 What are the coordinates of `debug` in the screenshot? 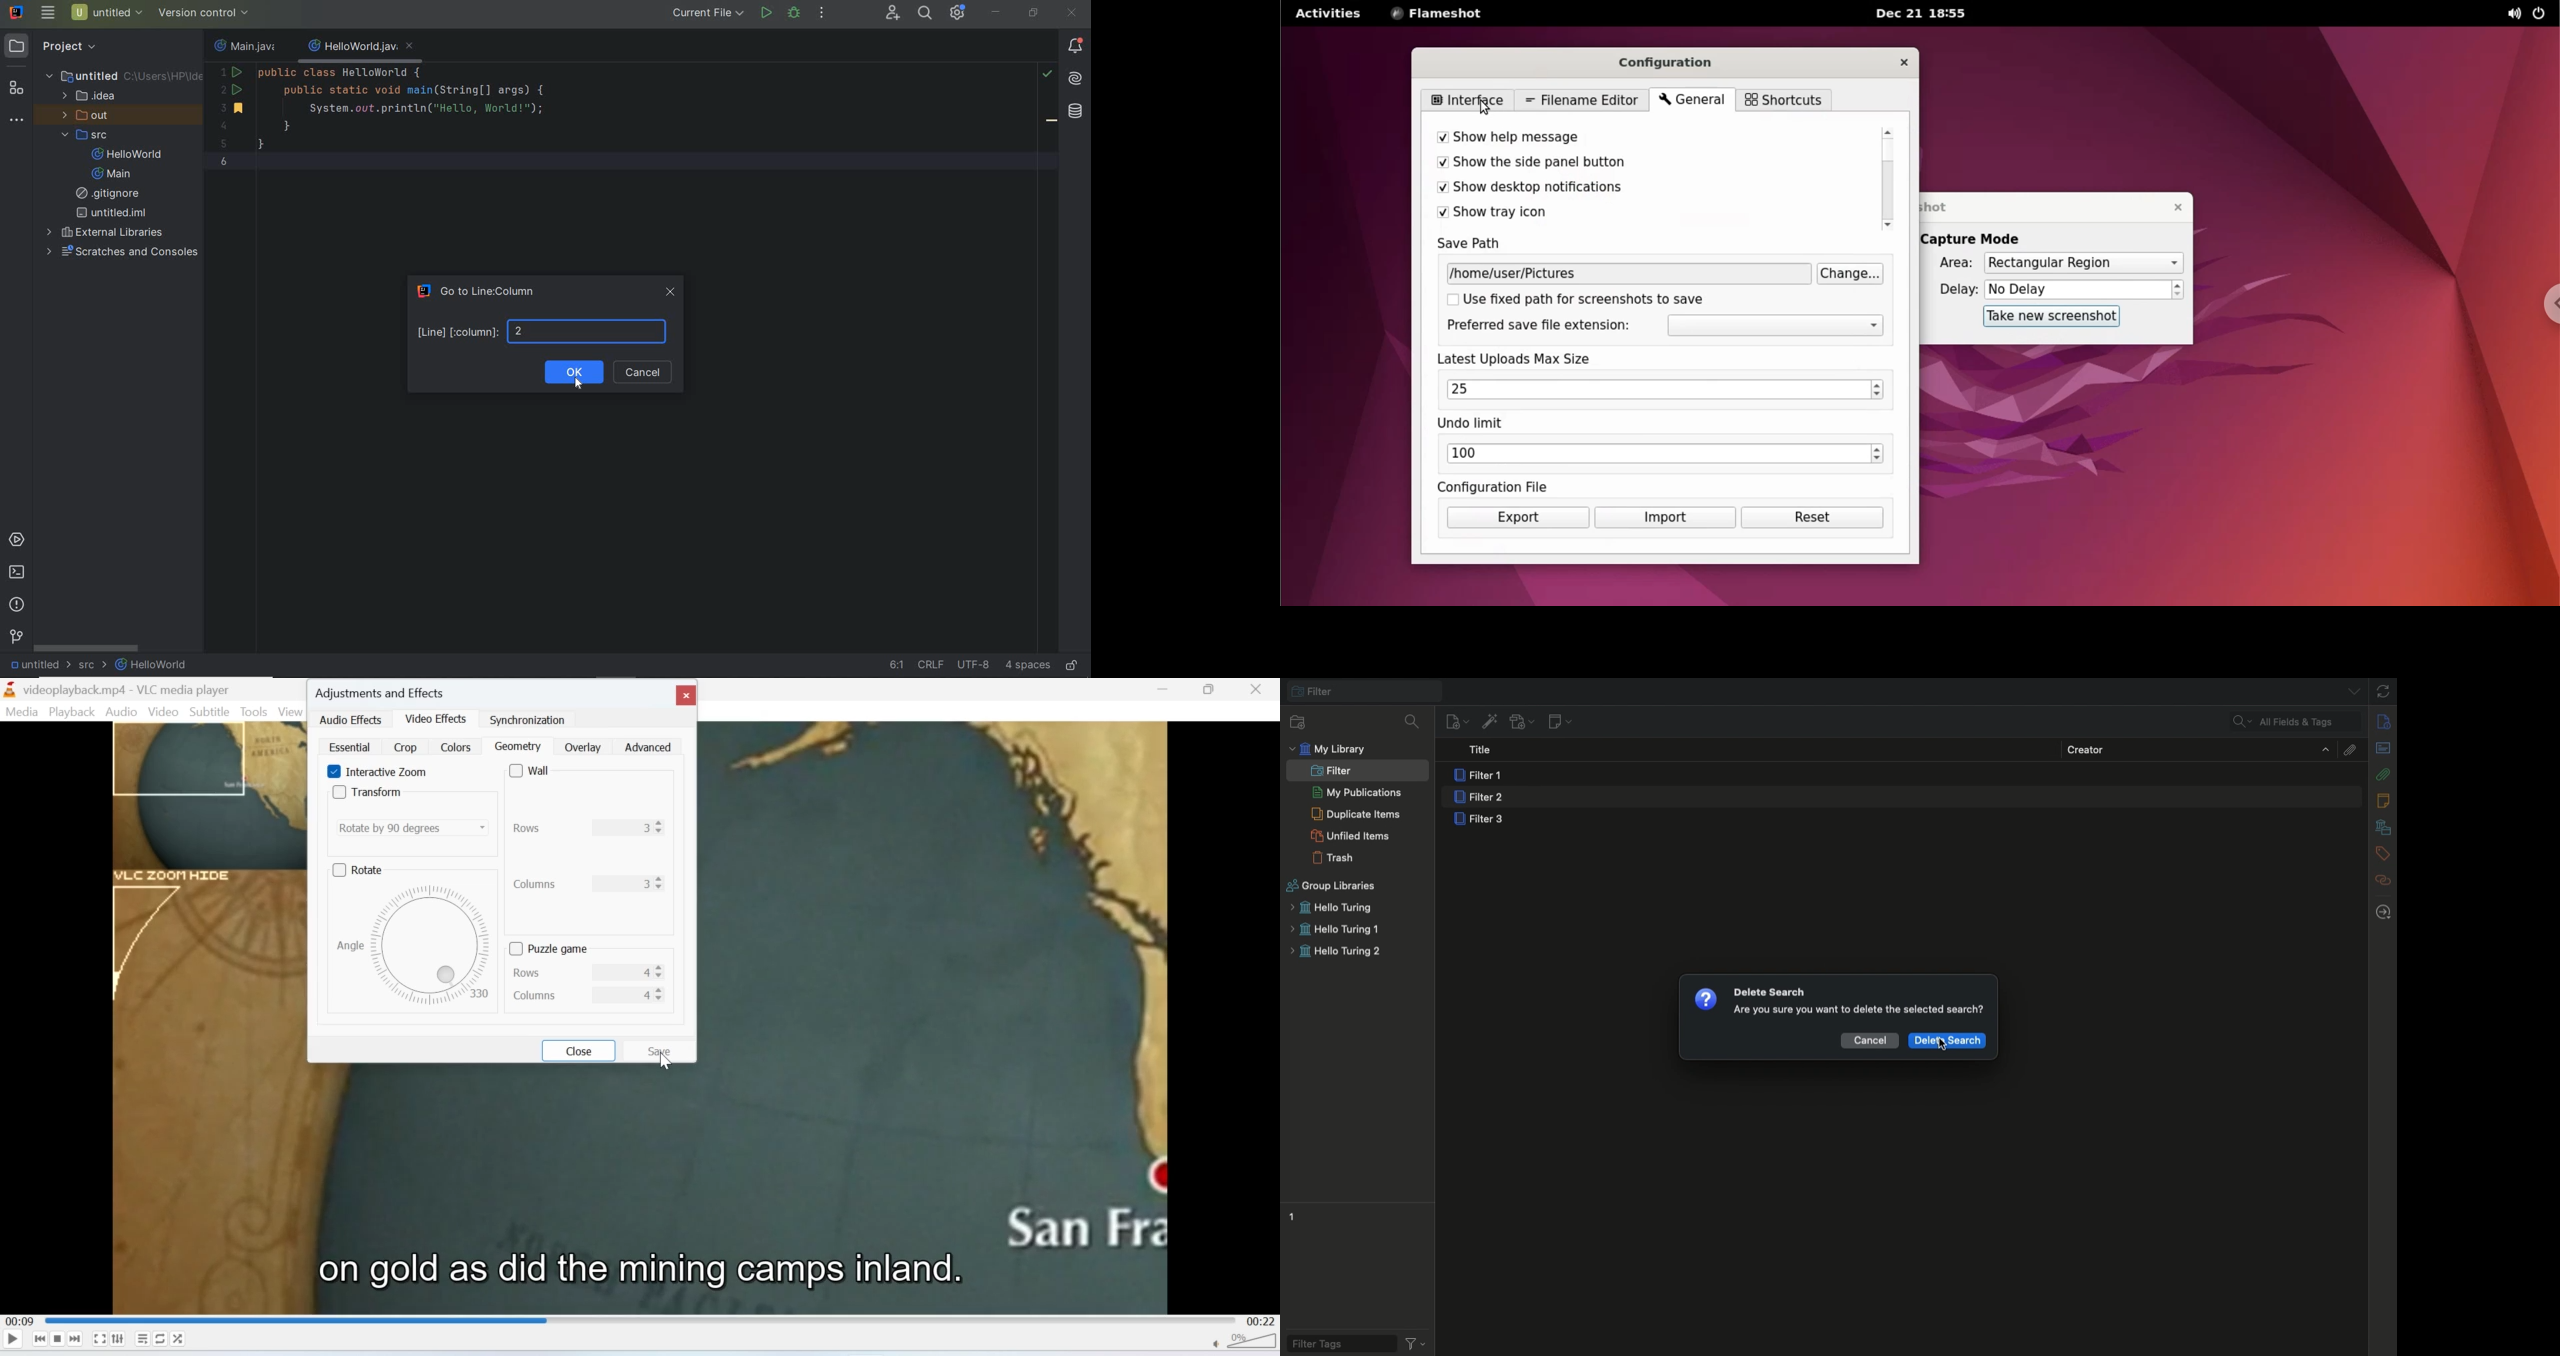 It's located at (794, 12).